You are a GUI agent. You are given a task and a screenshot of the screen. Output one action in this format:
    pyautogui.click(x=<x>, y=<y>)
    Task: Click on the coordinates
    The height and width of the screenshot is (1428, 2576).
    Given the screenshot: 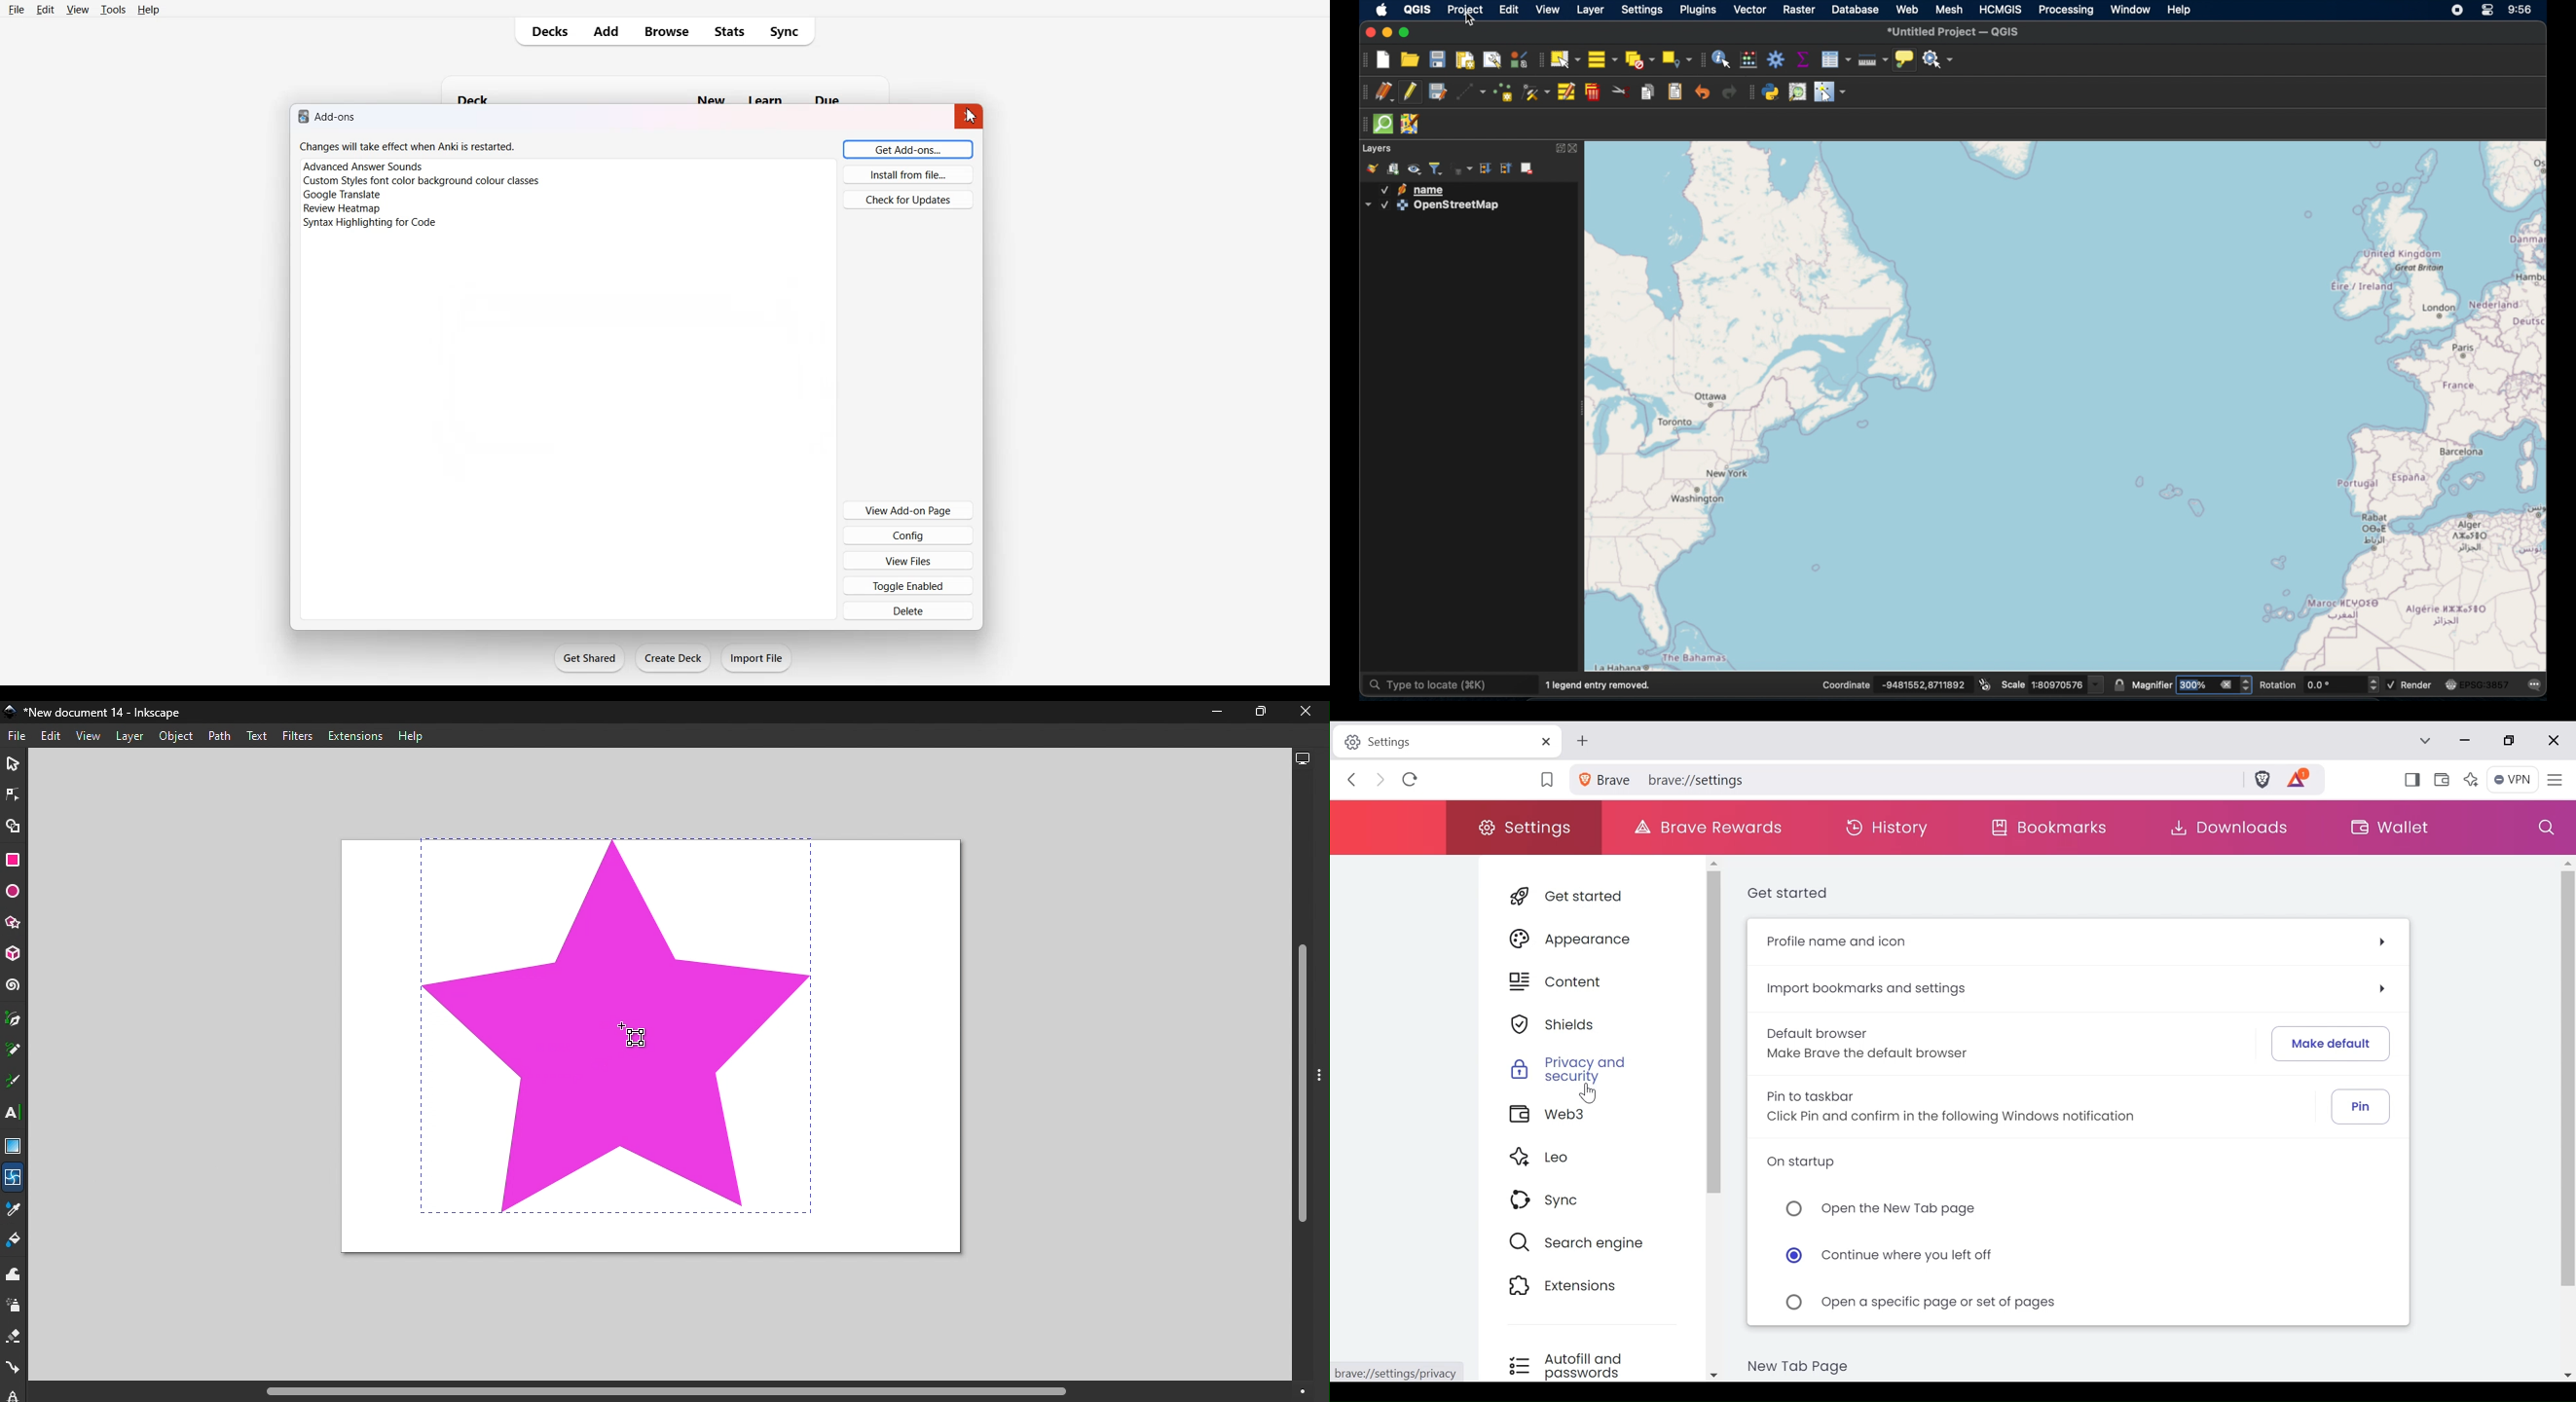 What is the action you would take?
    pyautogui.click(x=1896, y=685)
    